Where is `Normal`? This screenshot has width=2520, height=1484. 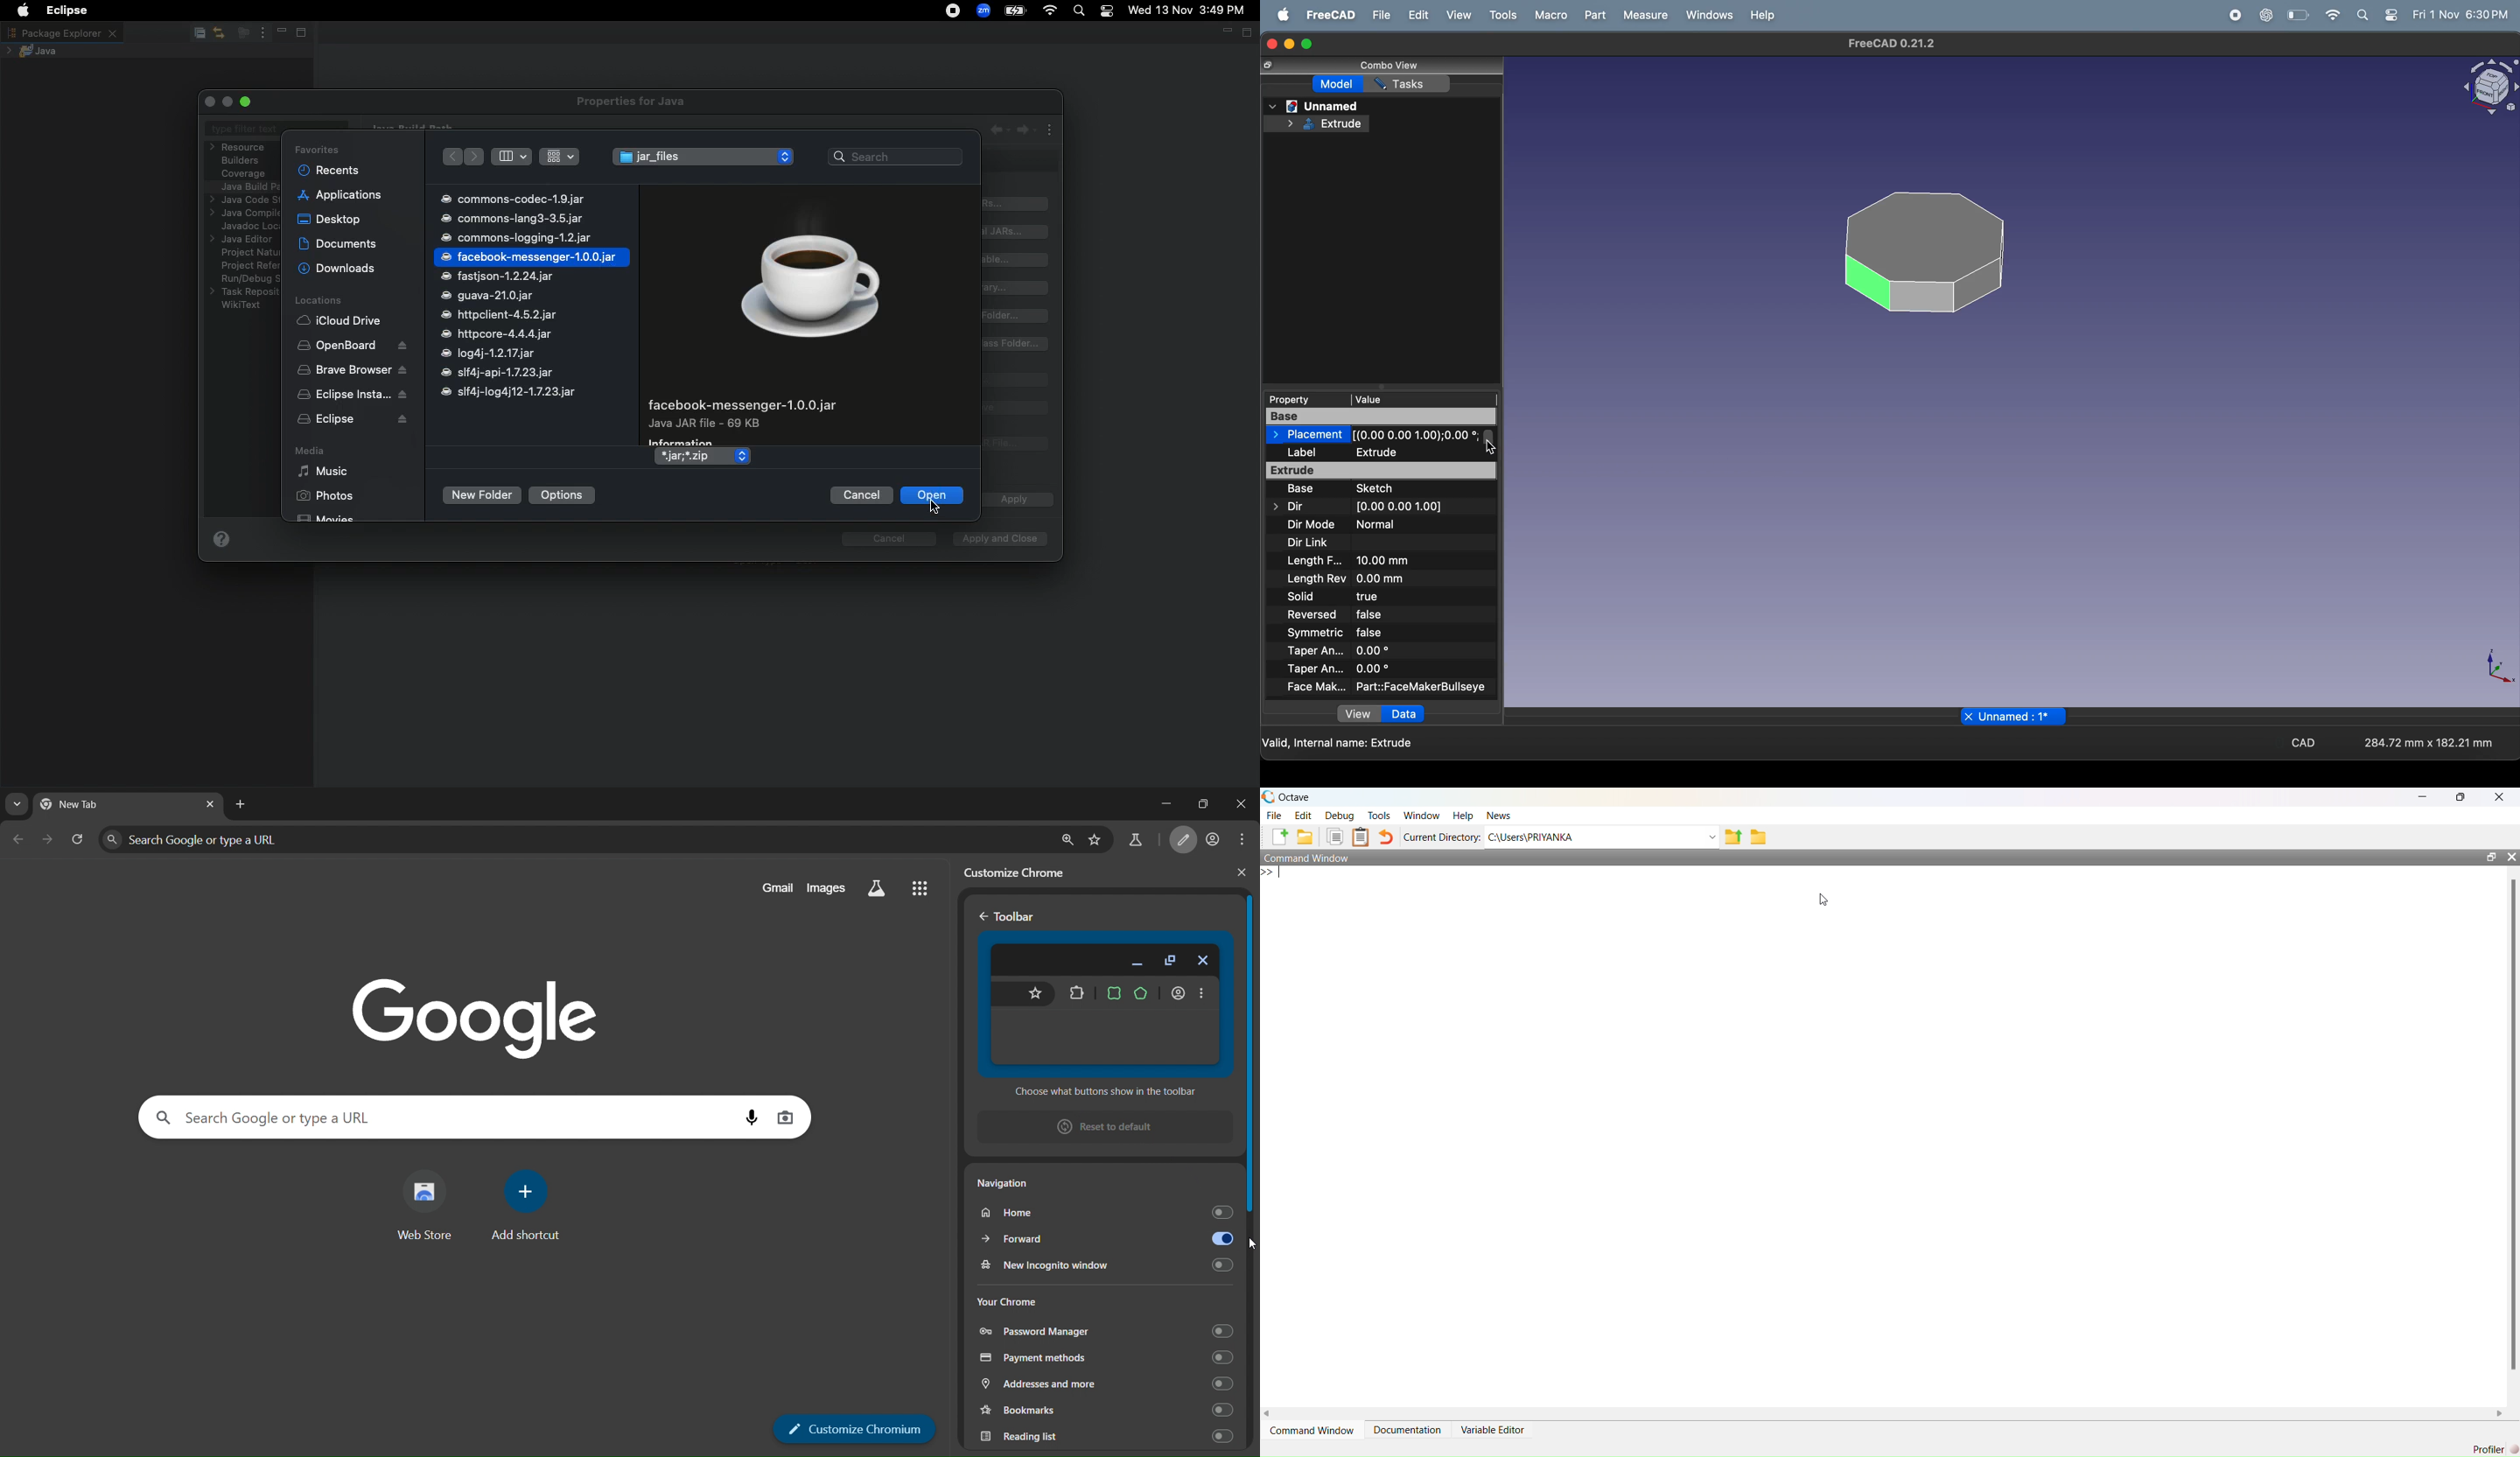 Normal is located at coordinates (1377, 525).